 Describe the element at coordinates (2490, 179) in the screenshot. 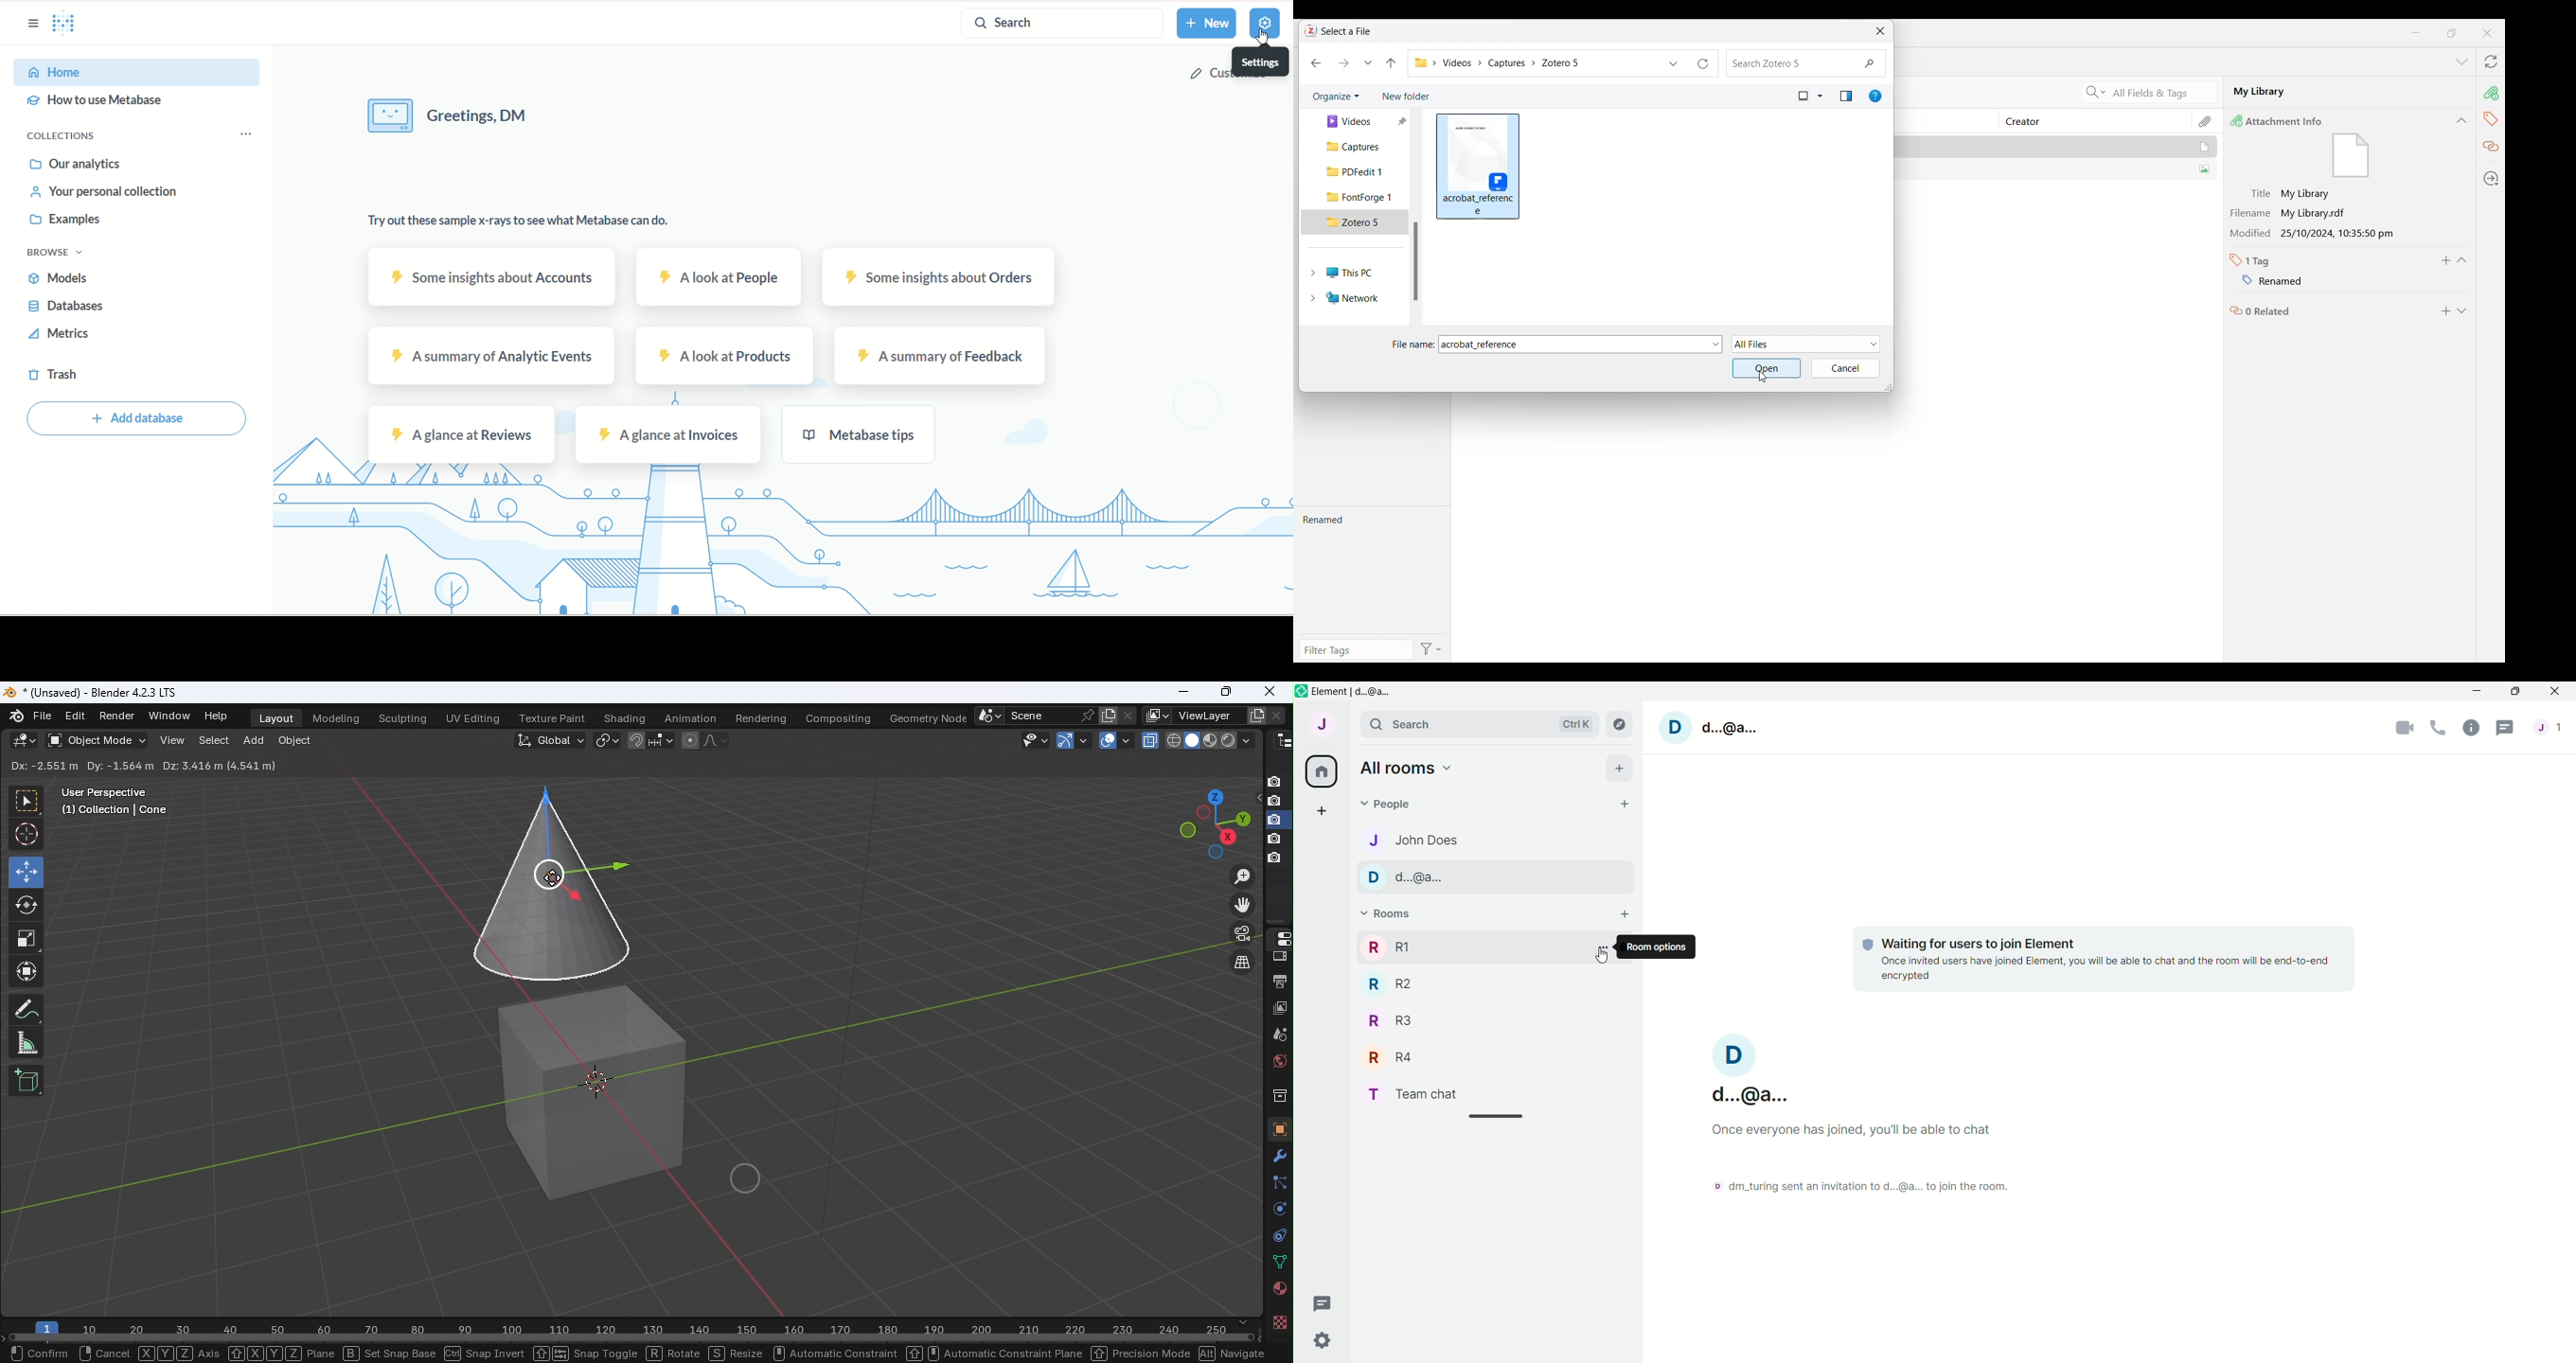

I see `Locate` at that location.